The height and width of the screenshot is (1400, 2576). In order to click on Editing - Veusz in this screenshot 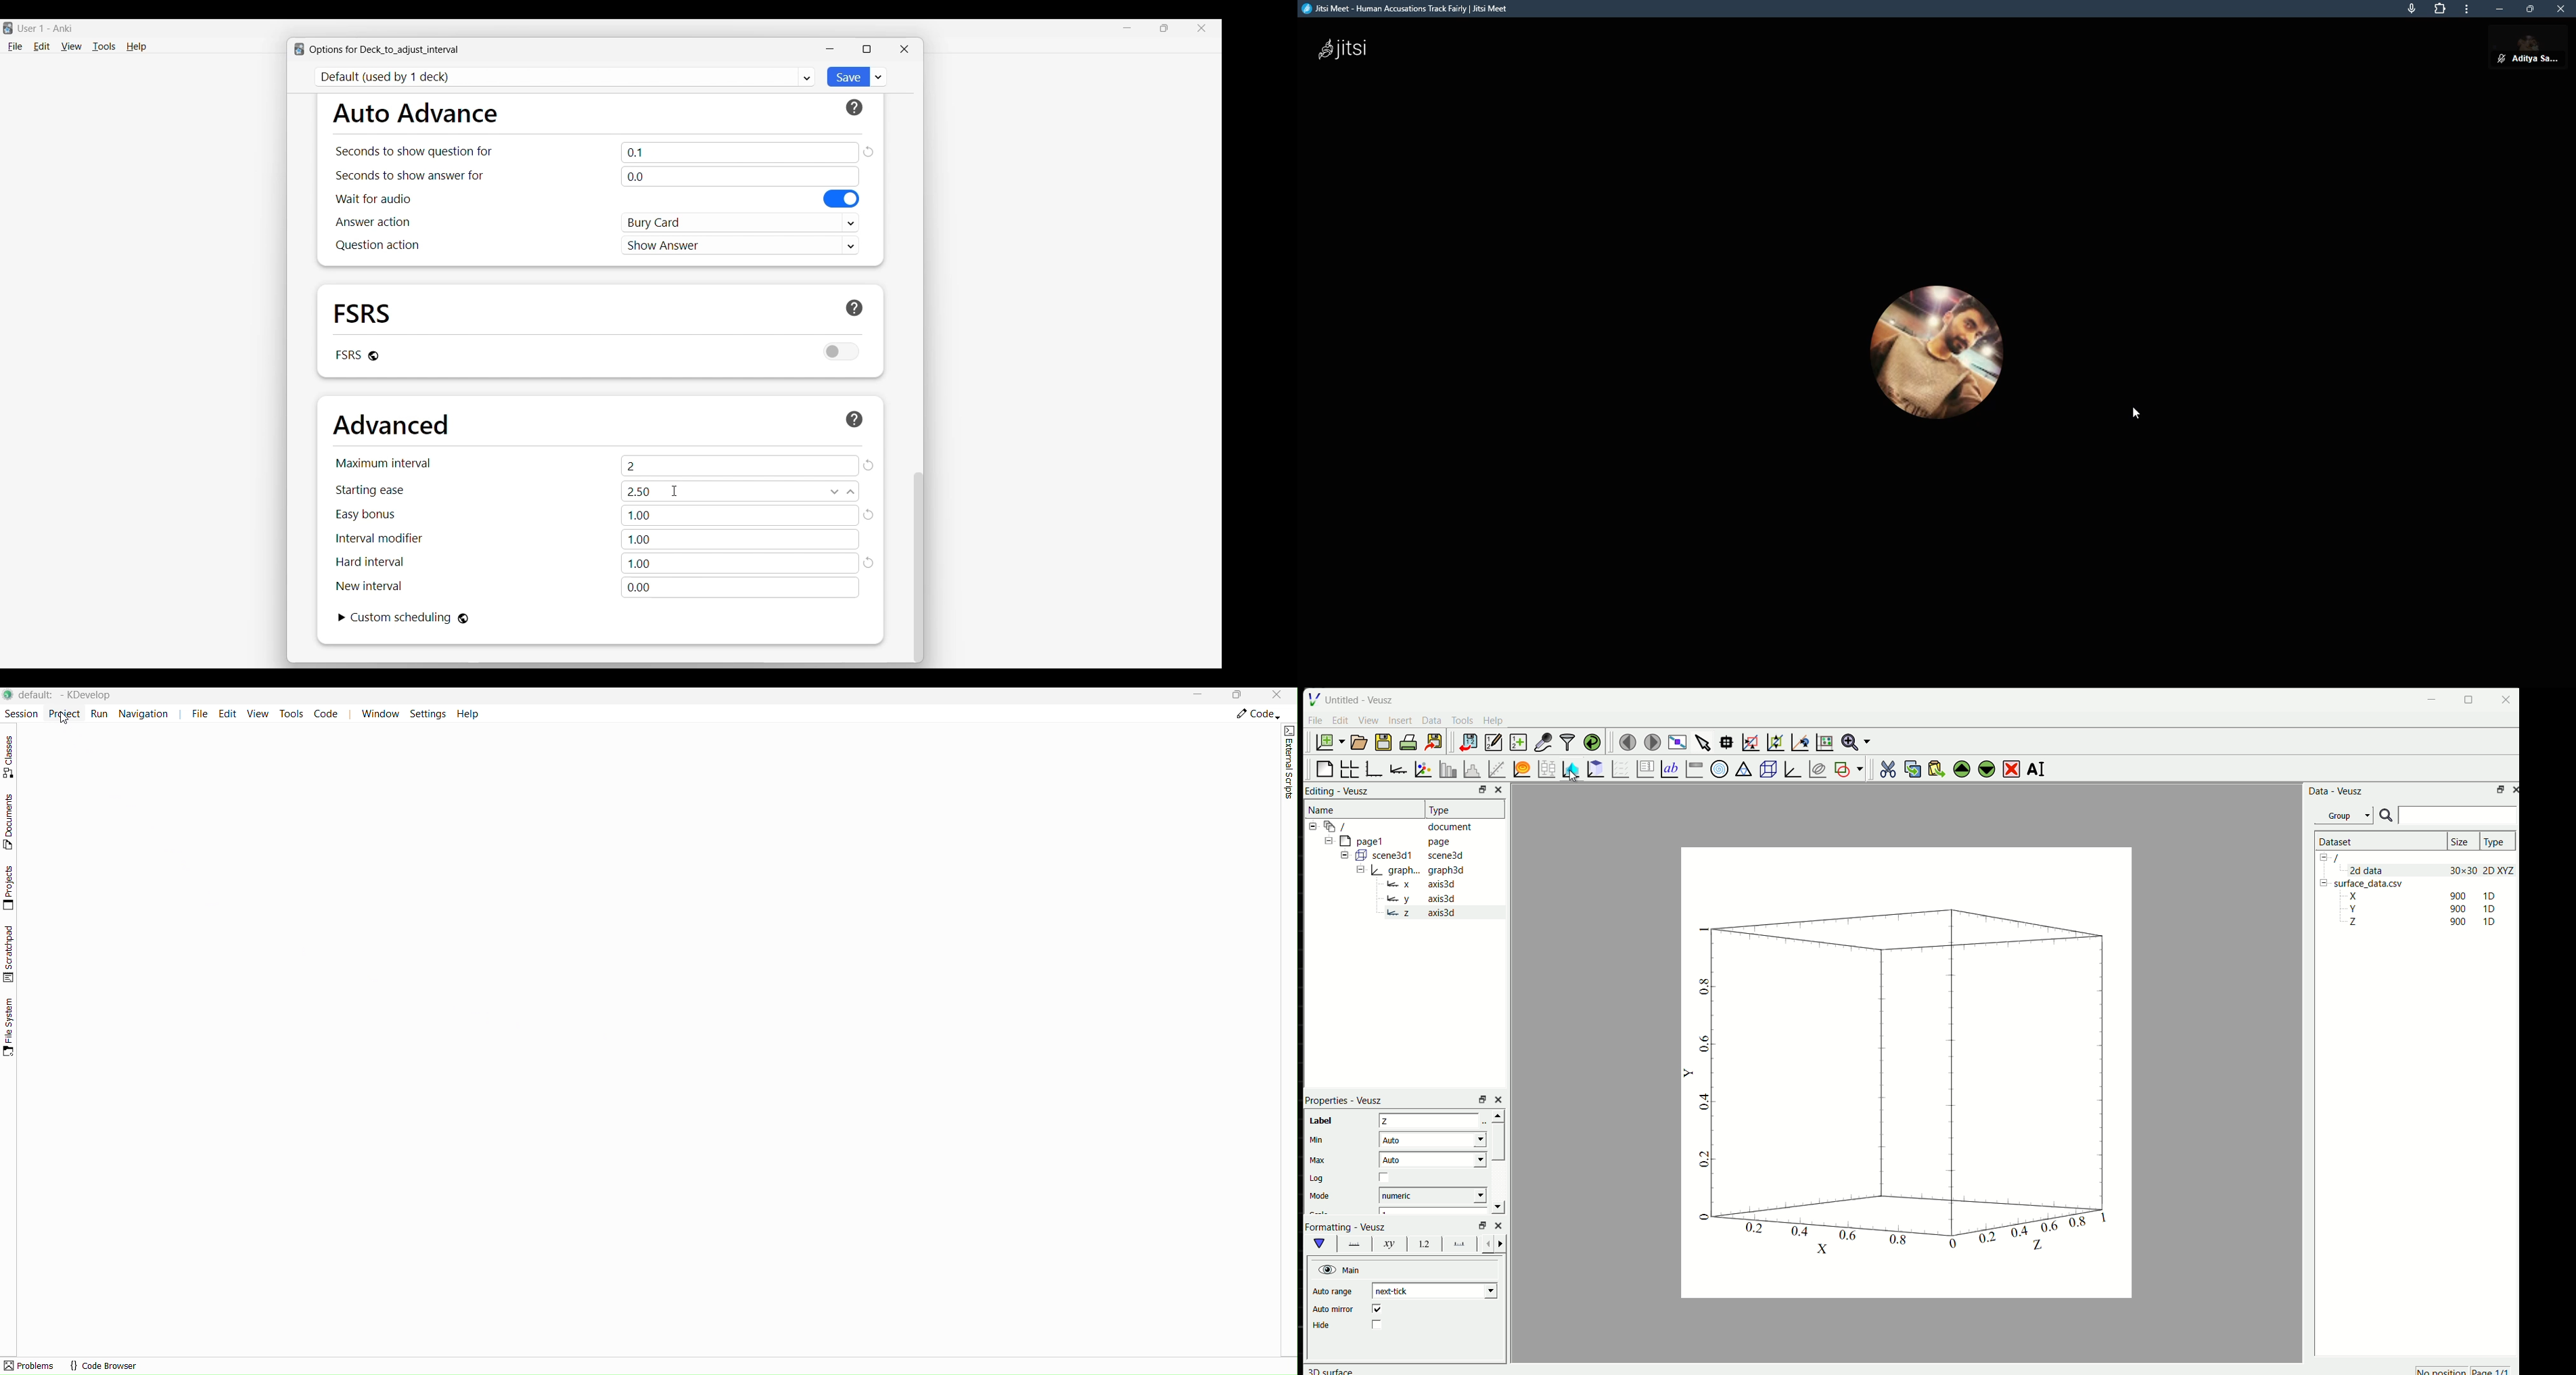, I will do `click(1339, 791)`.